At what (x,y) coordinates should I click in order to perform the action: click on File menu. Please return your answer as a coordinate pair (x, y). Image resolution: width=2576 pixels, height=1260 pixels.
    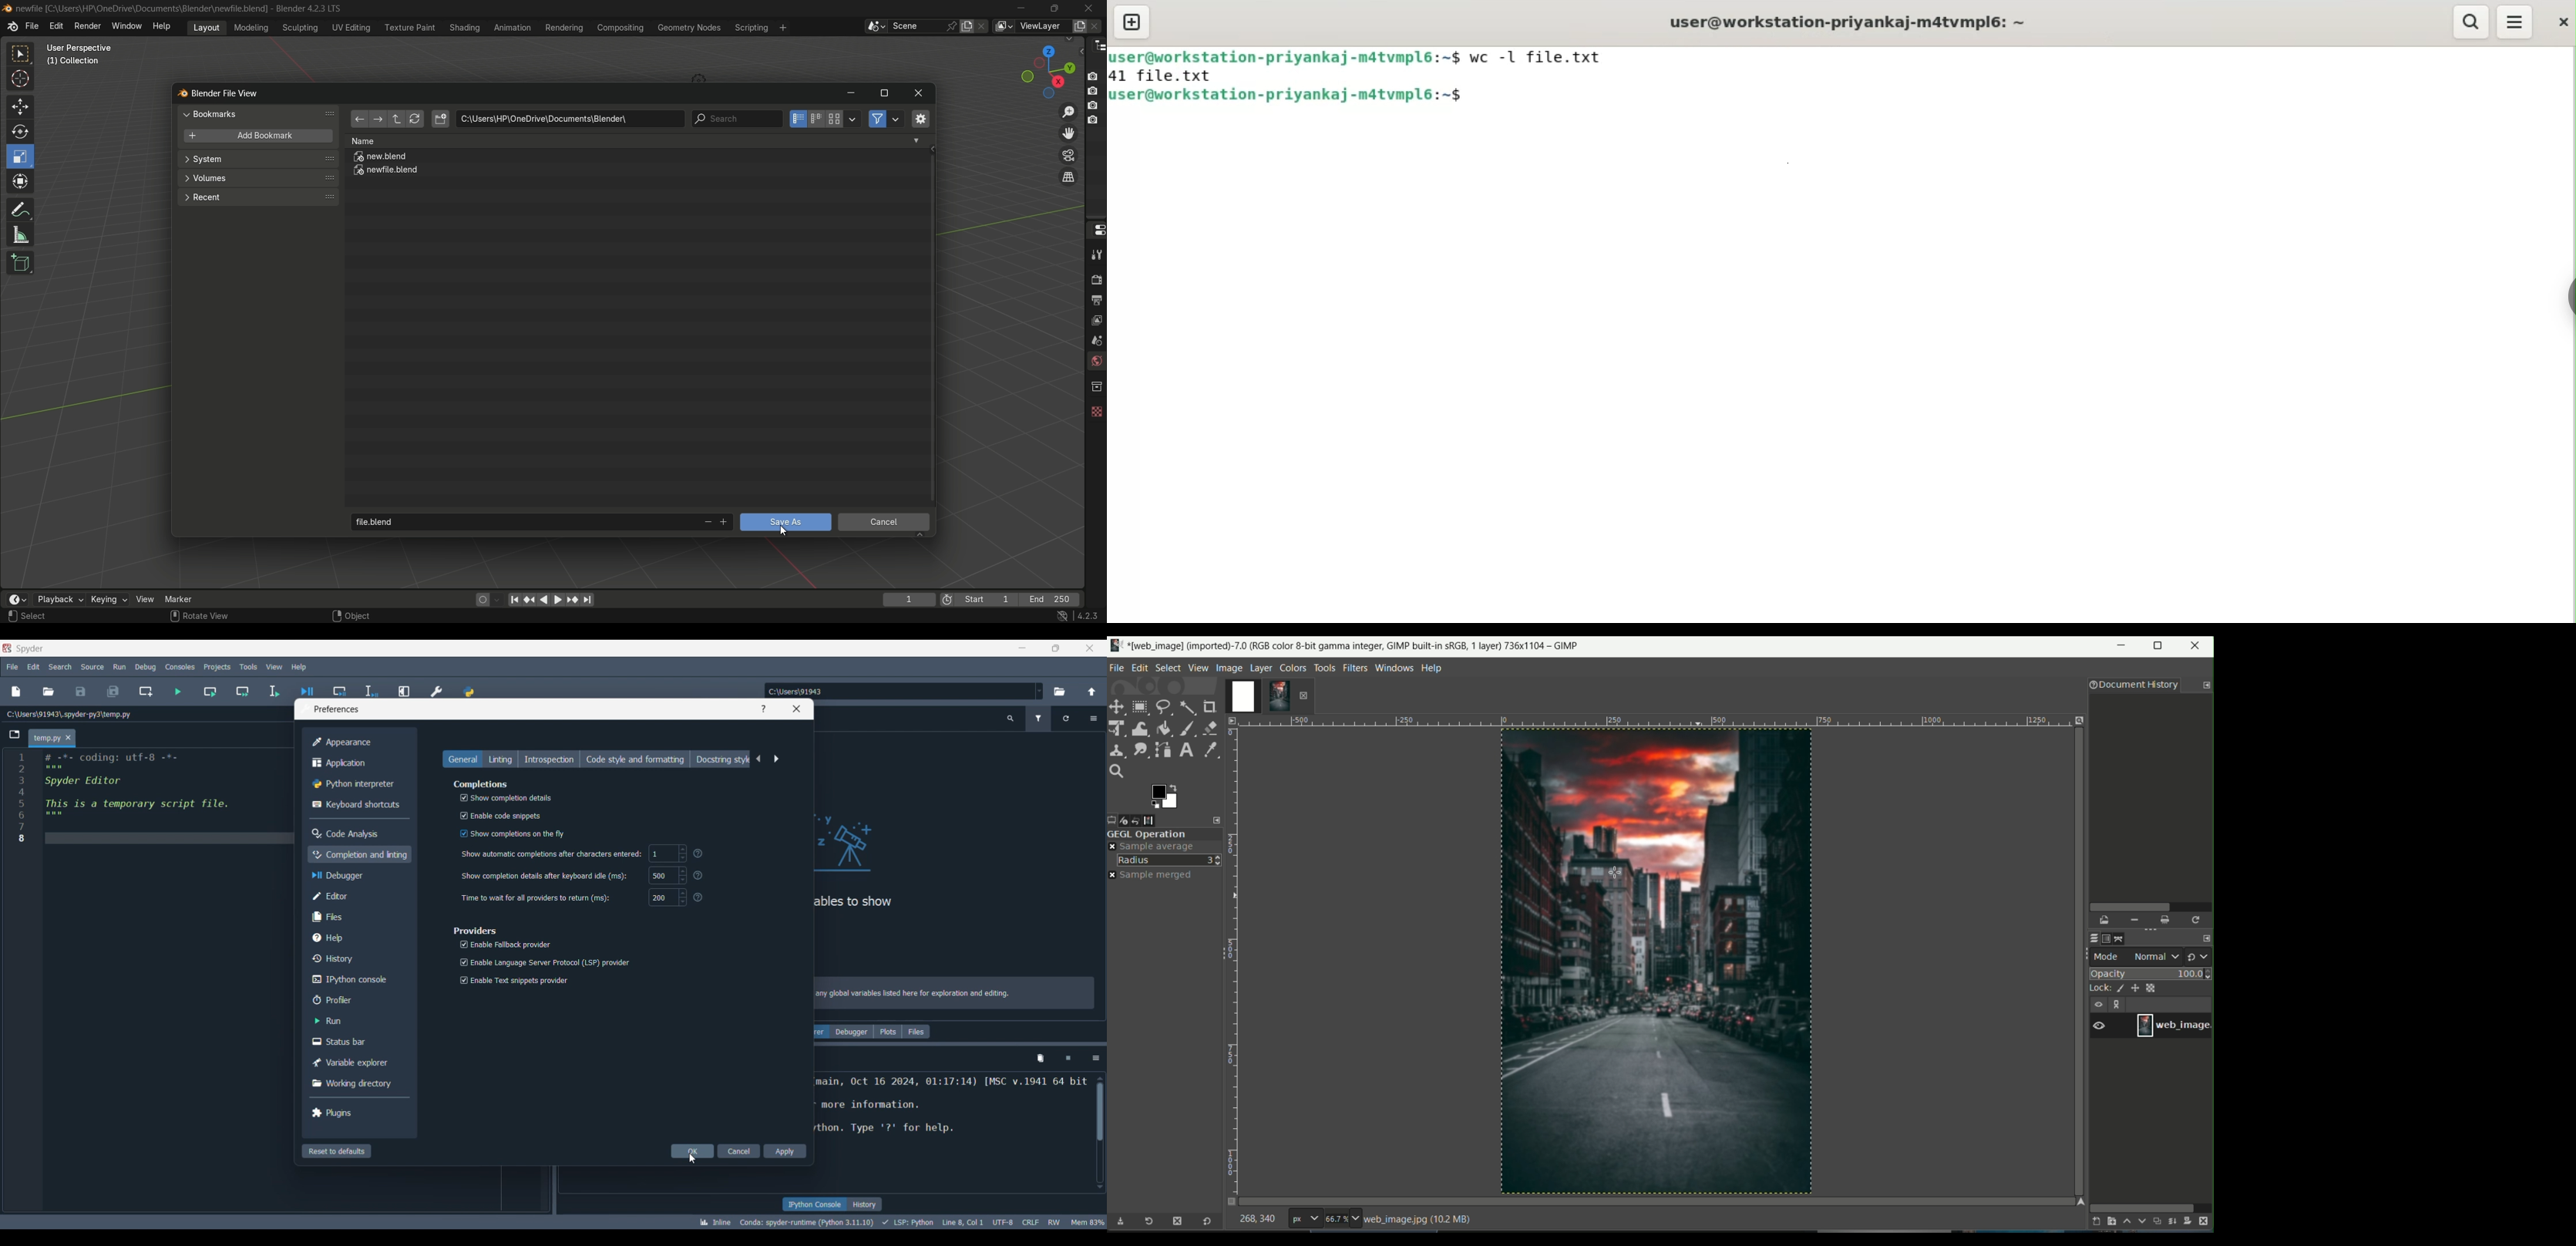
    Looking at the image, I should click on (12, 667).